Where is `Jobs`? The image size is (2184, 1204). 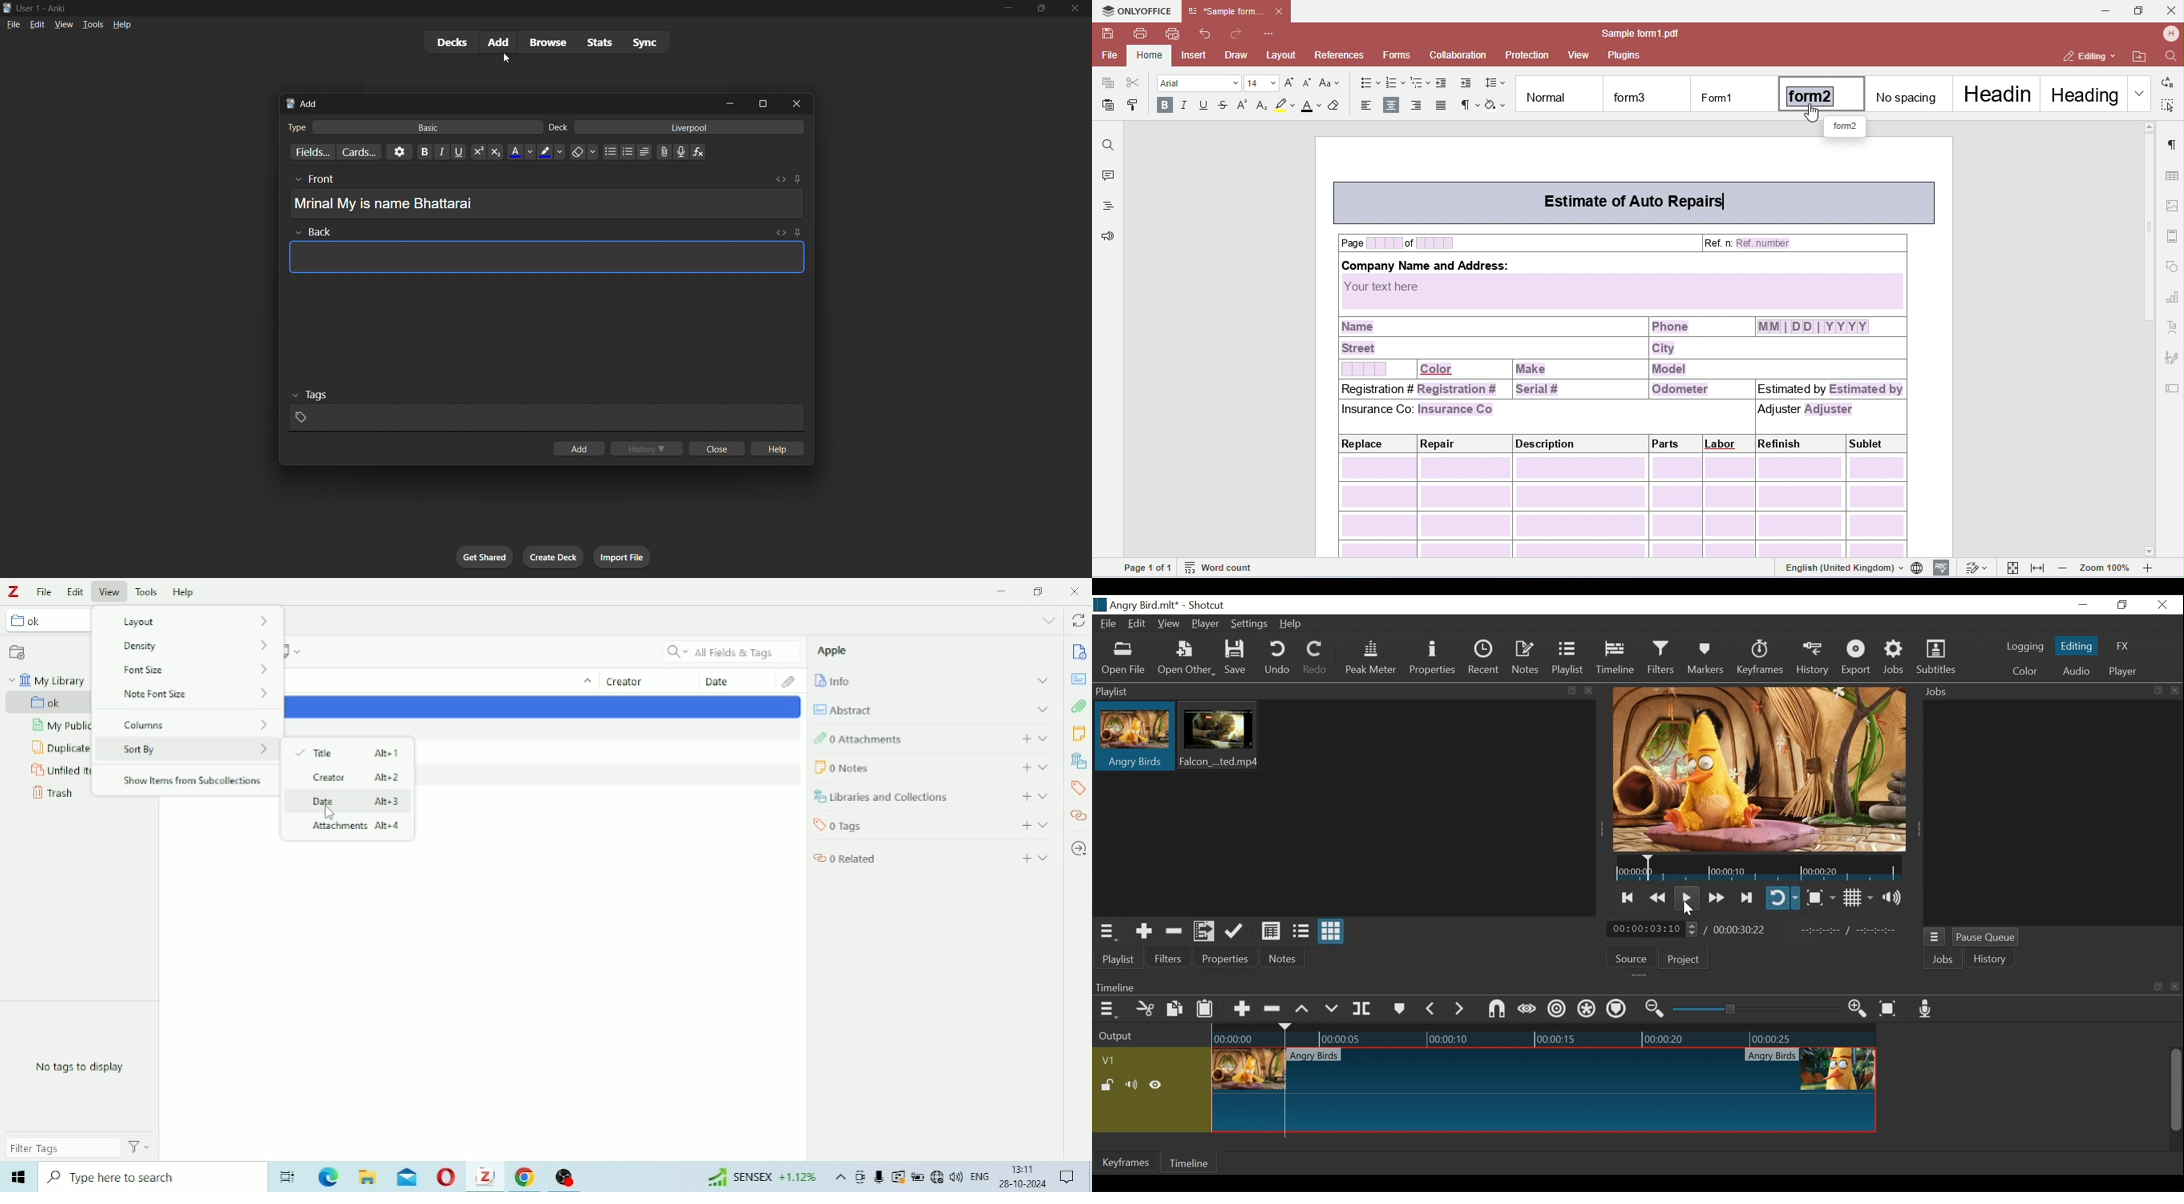 Jobs is located at coordinates (1943, 959).